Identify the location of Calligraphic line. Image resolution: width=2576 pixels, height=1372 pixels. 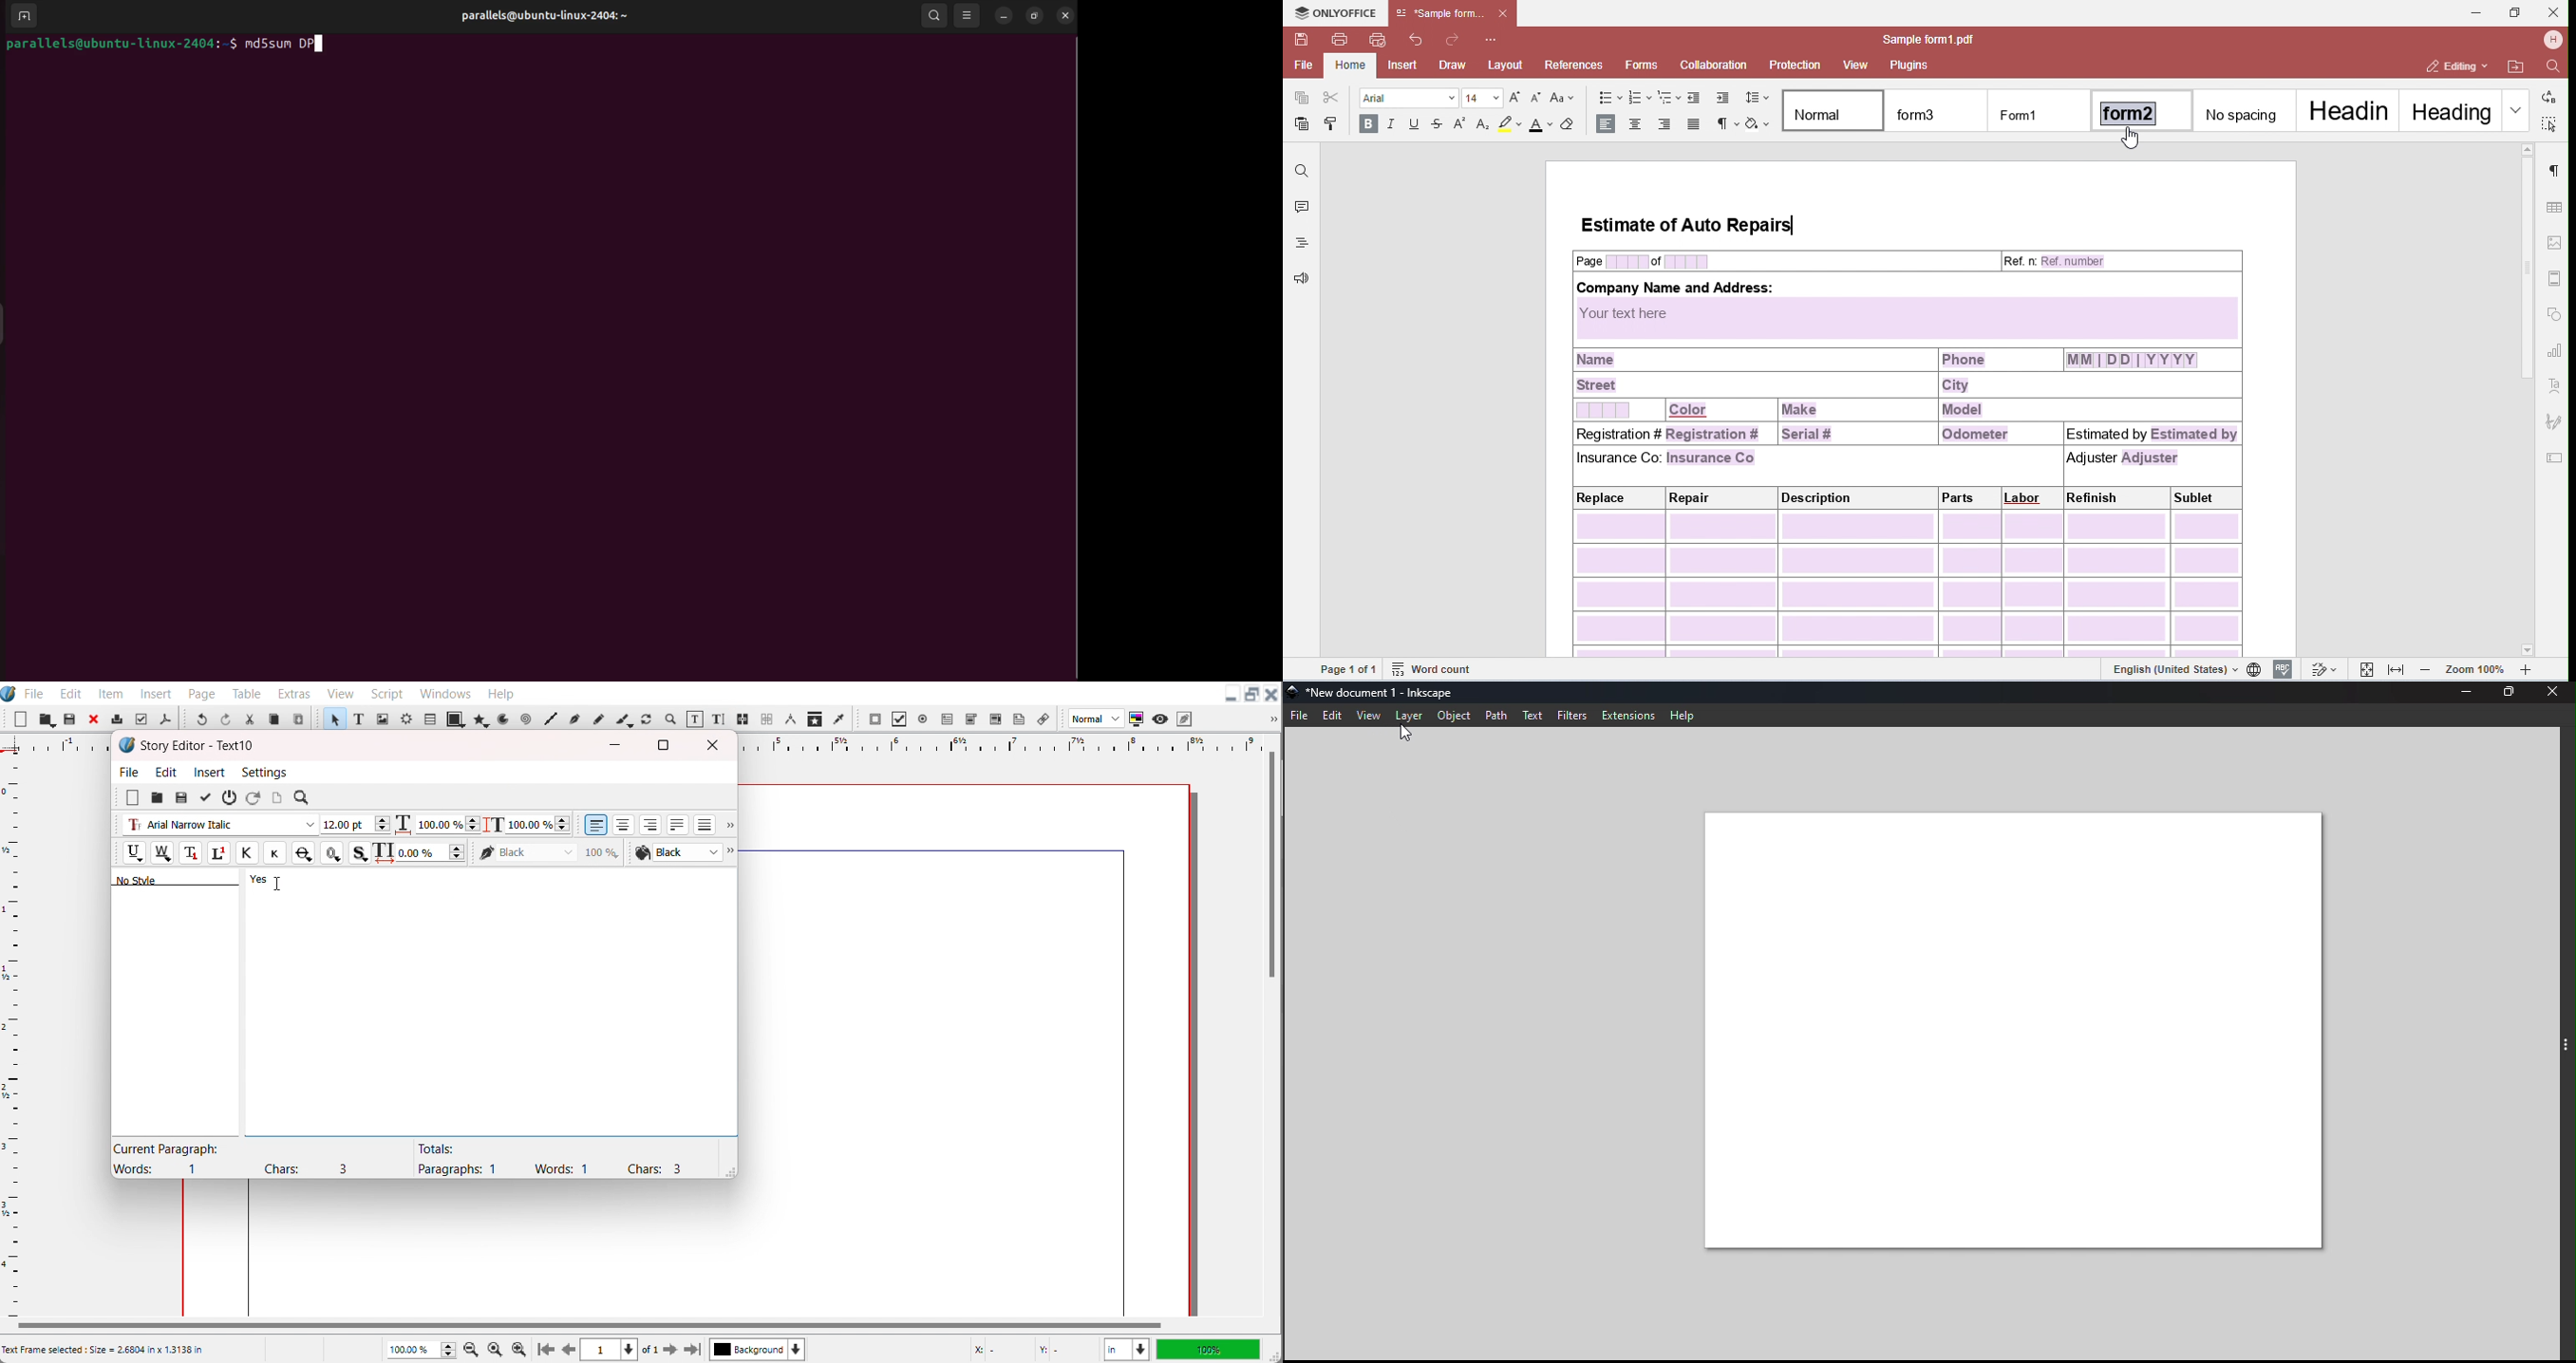
(624, 720).